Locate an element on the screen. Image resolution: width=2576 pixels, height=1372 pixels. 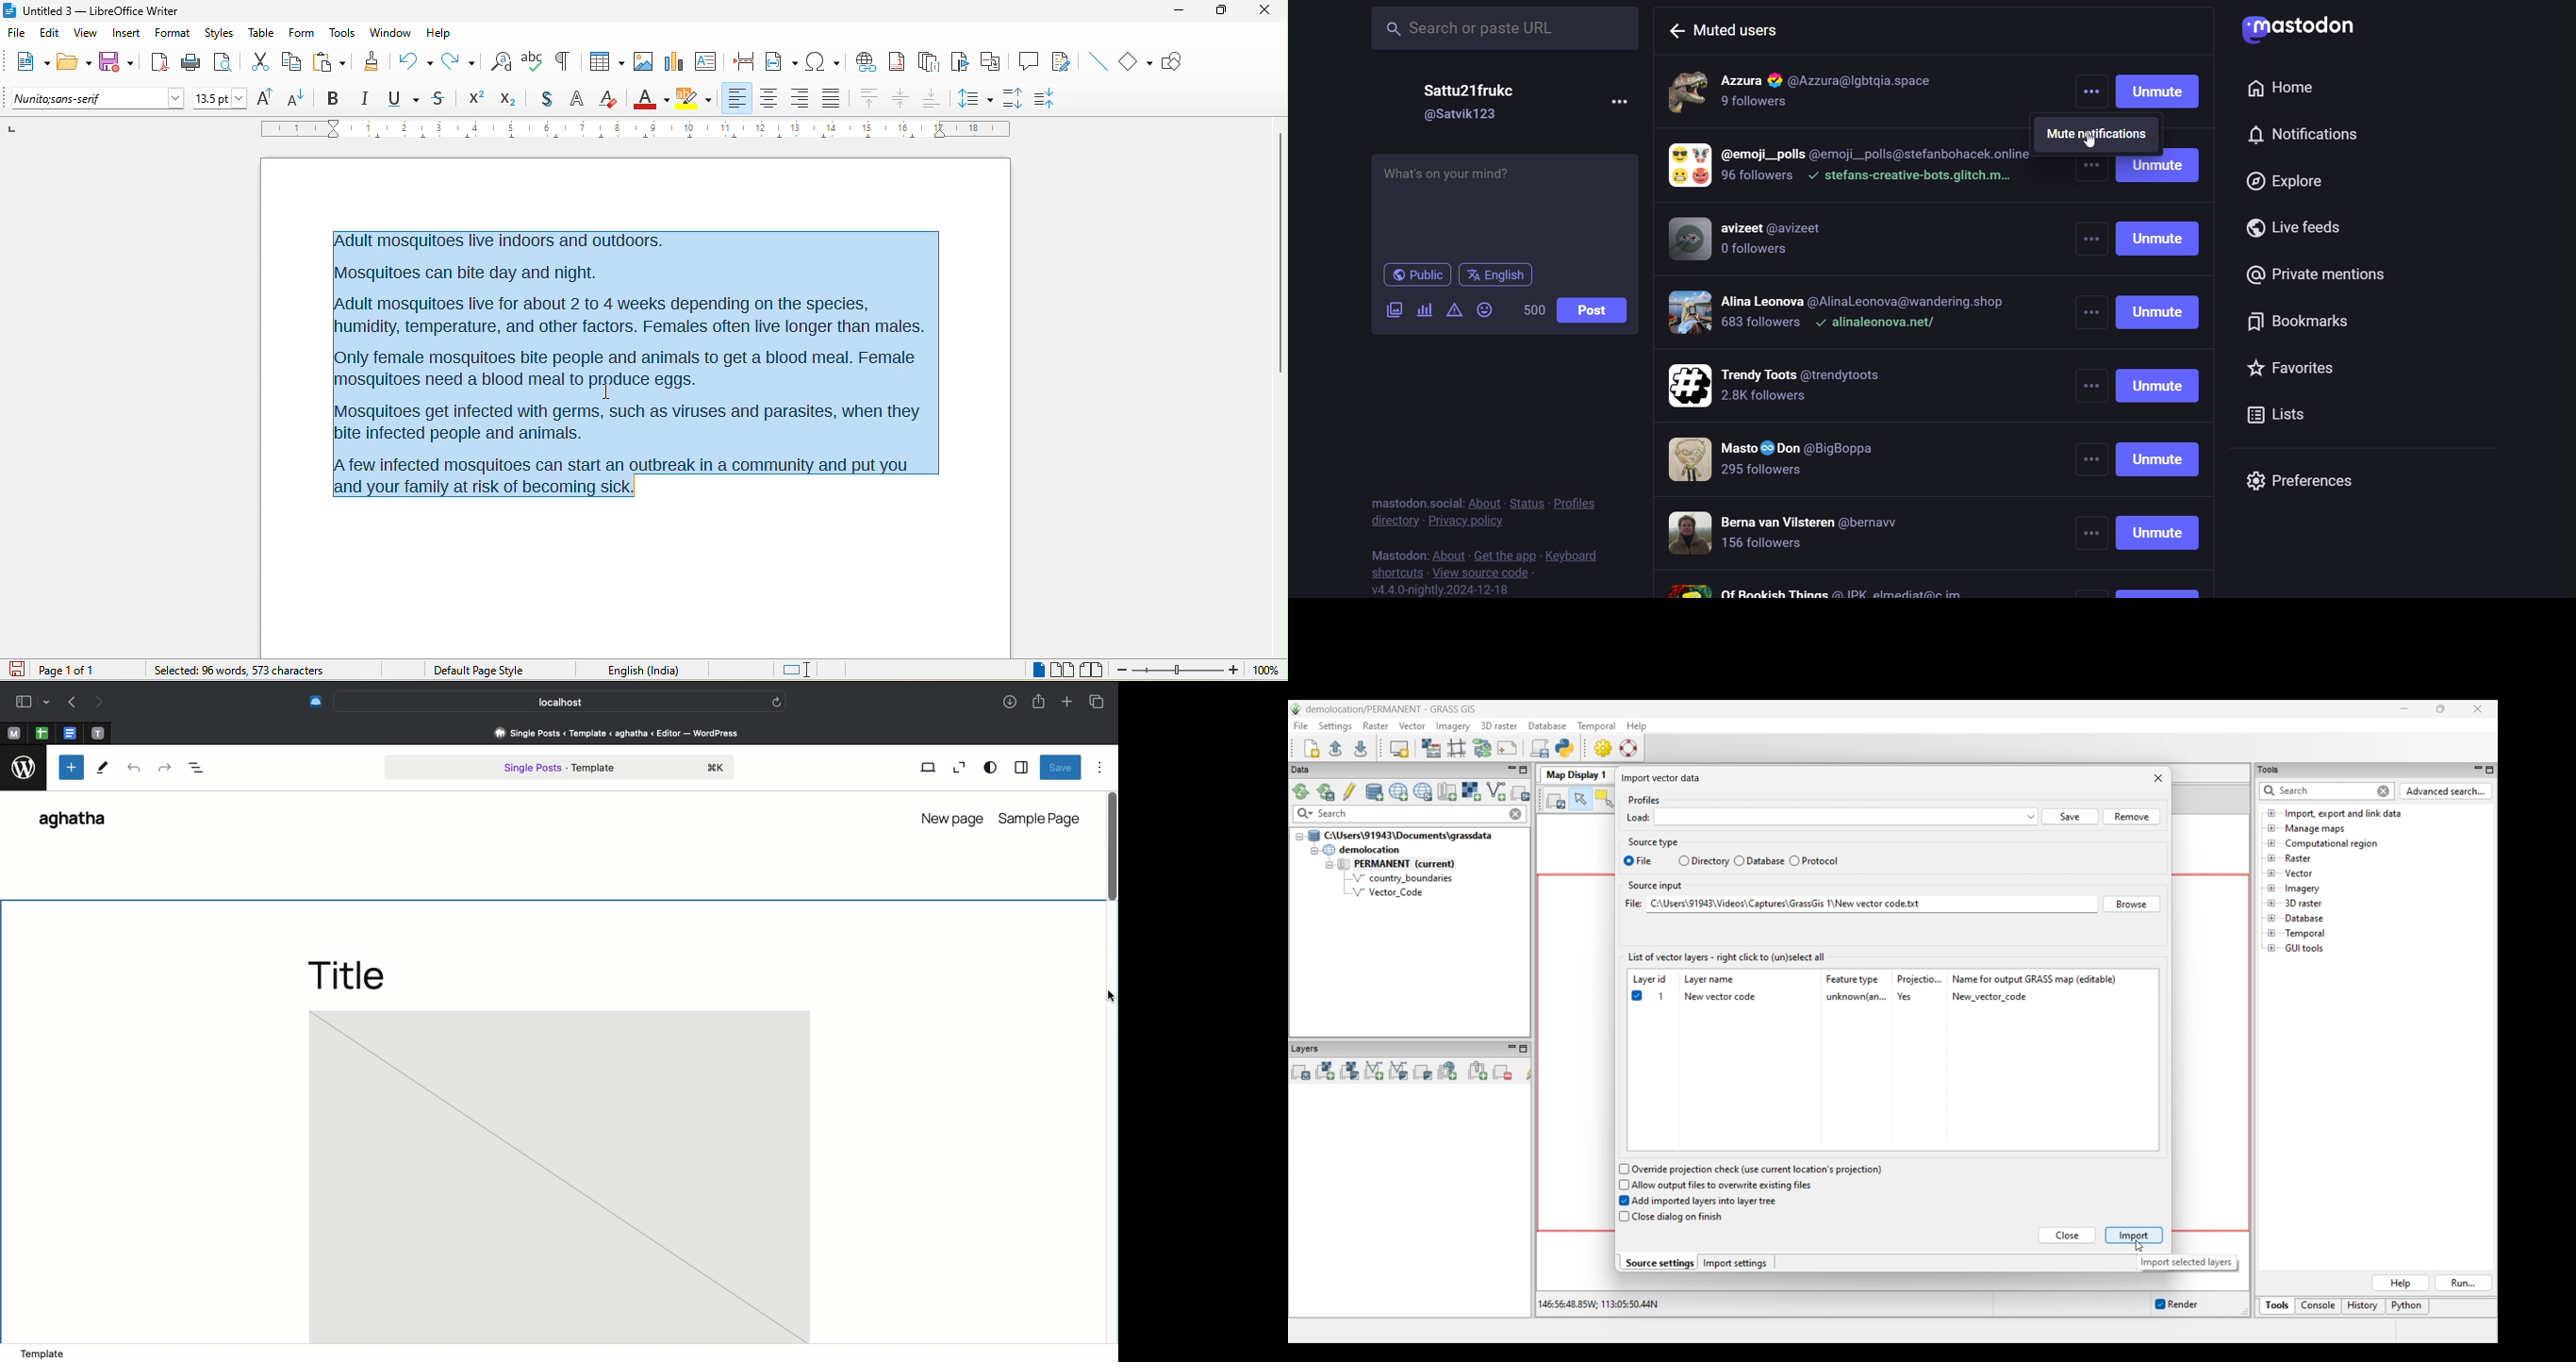
video/image is located at coordinates (1394, 311).